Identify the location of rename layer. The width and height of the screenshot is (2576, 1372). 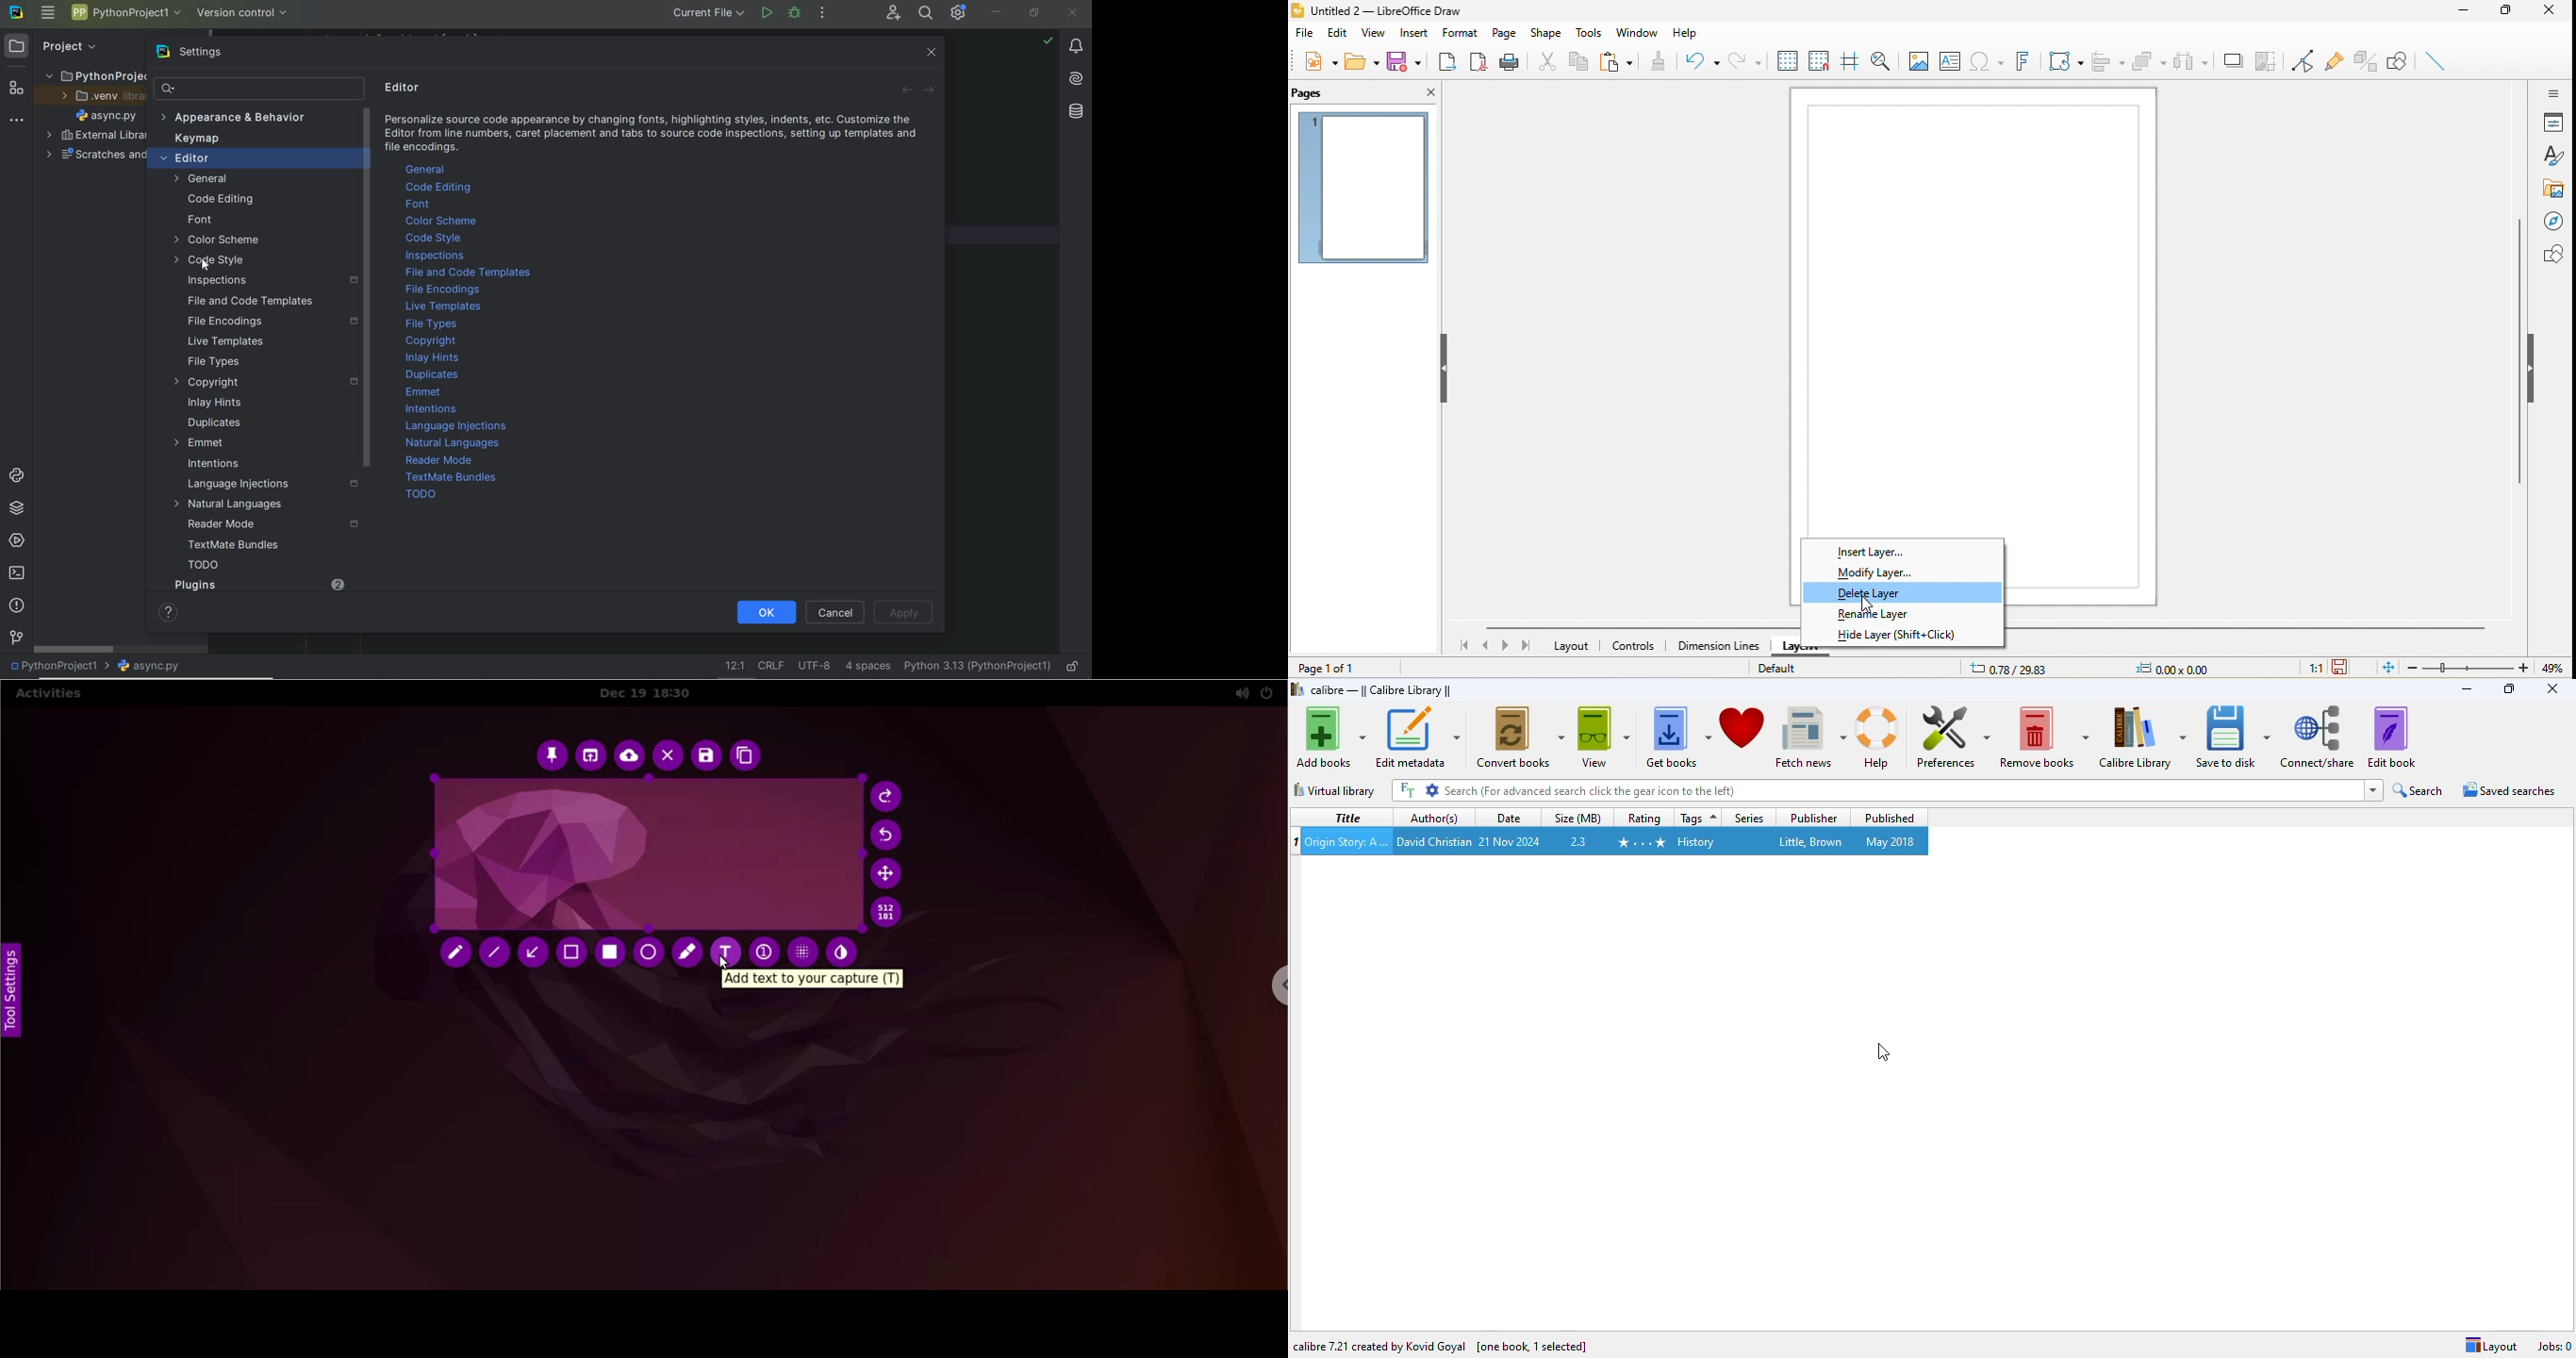
(1904, 616).